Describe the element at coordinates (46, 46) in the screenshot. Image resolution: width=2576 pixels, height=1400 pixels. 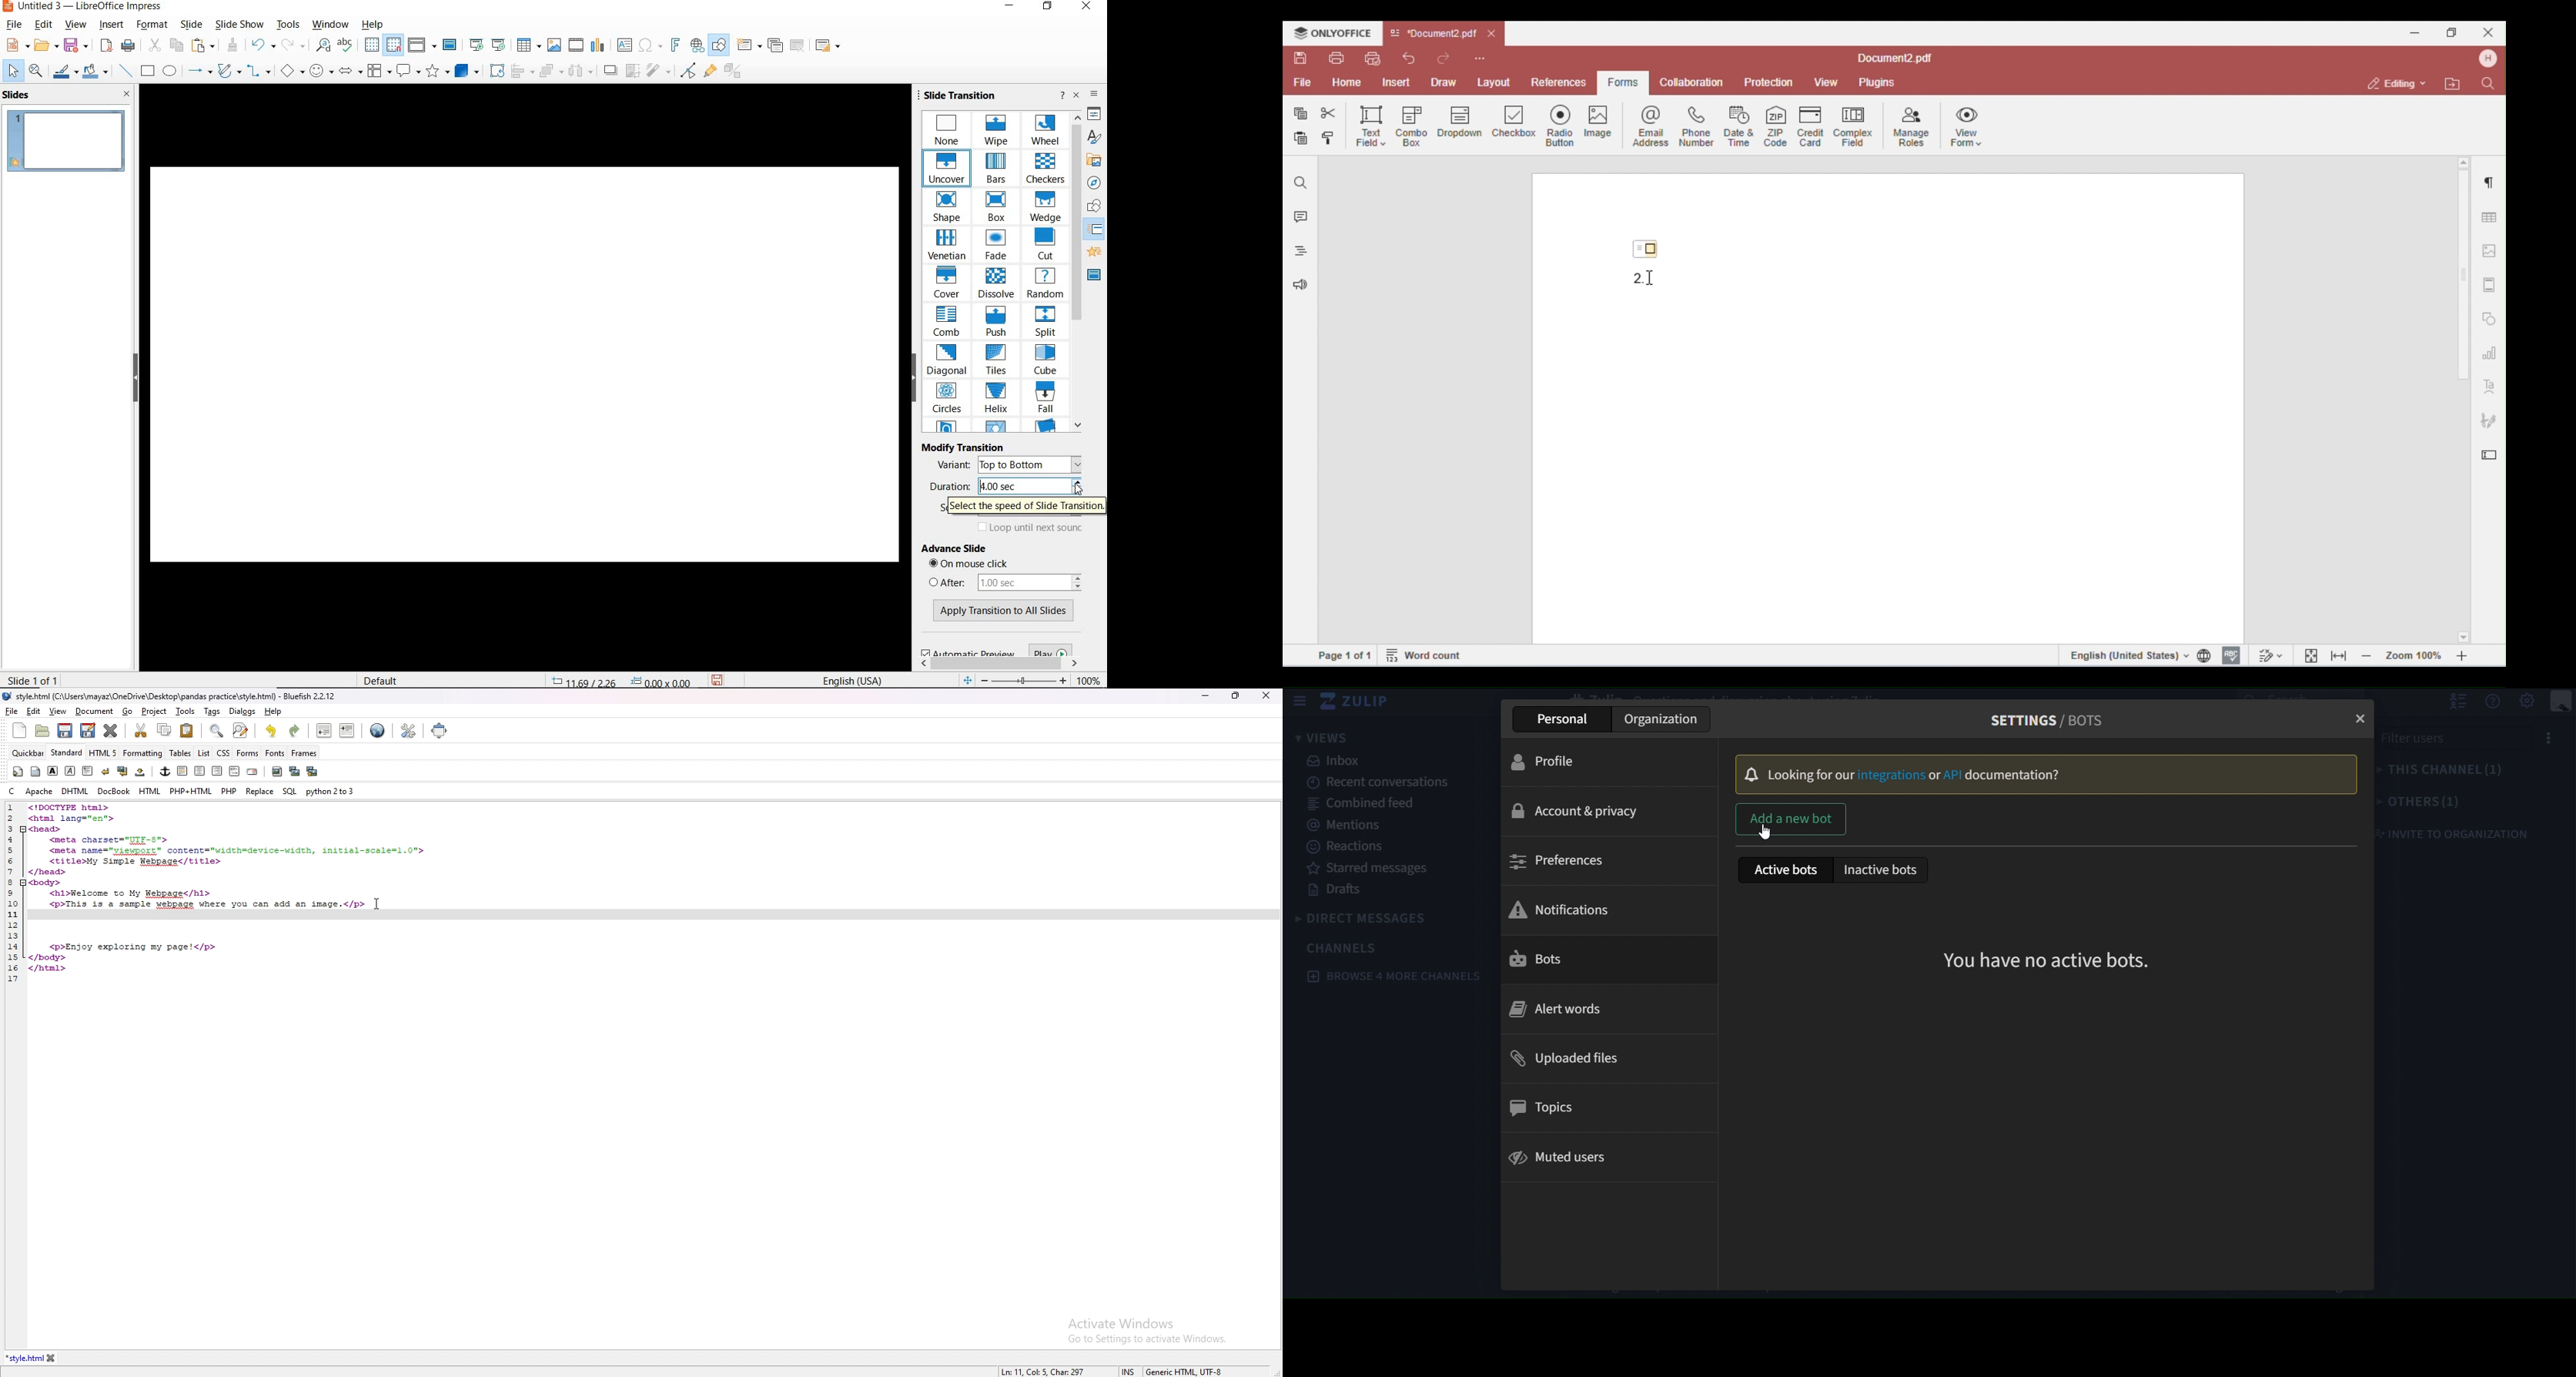
I see `OPEN` at that location.